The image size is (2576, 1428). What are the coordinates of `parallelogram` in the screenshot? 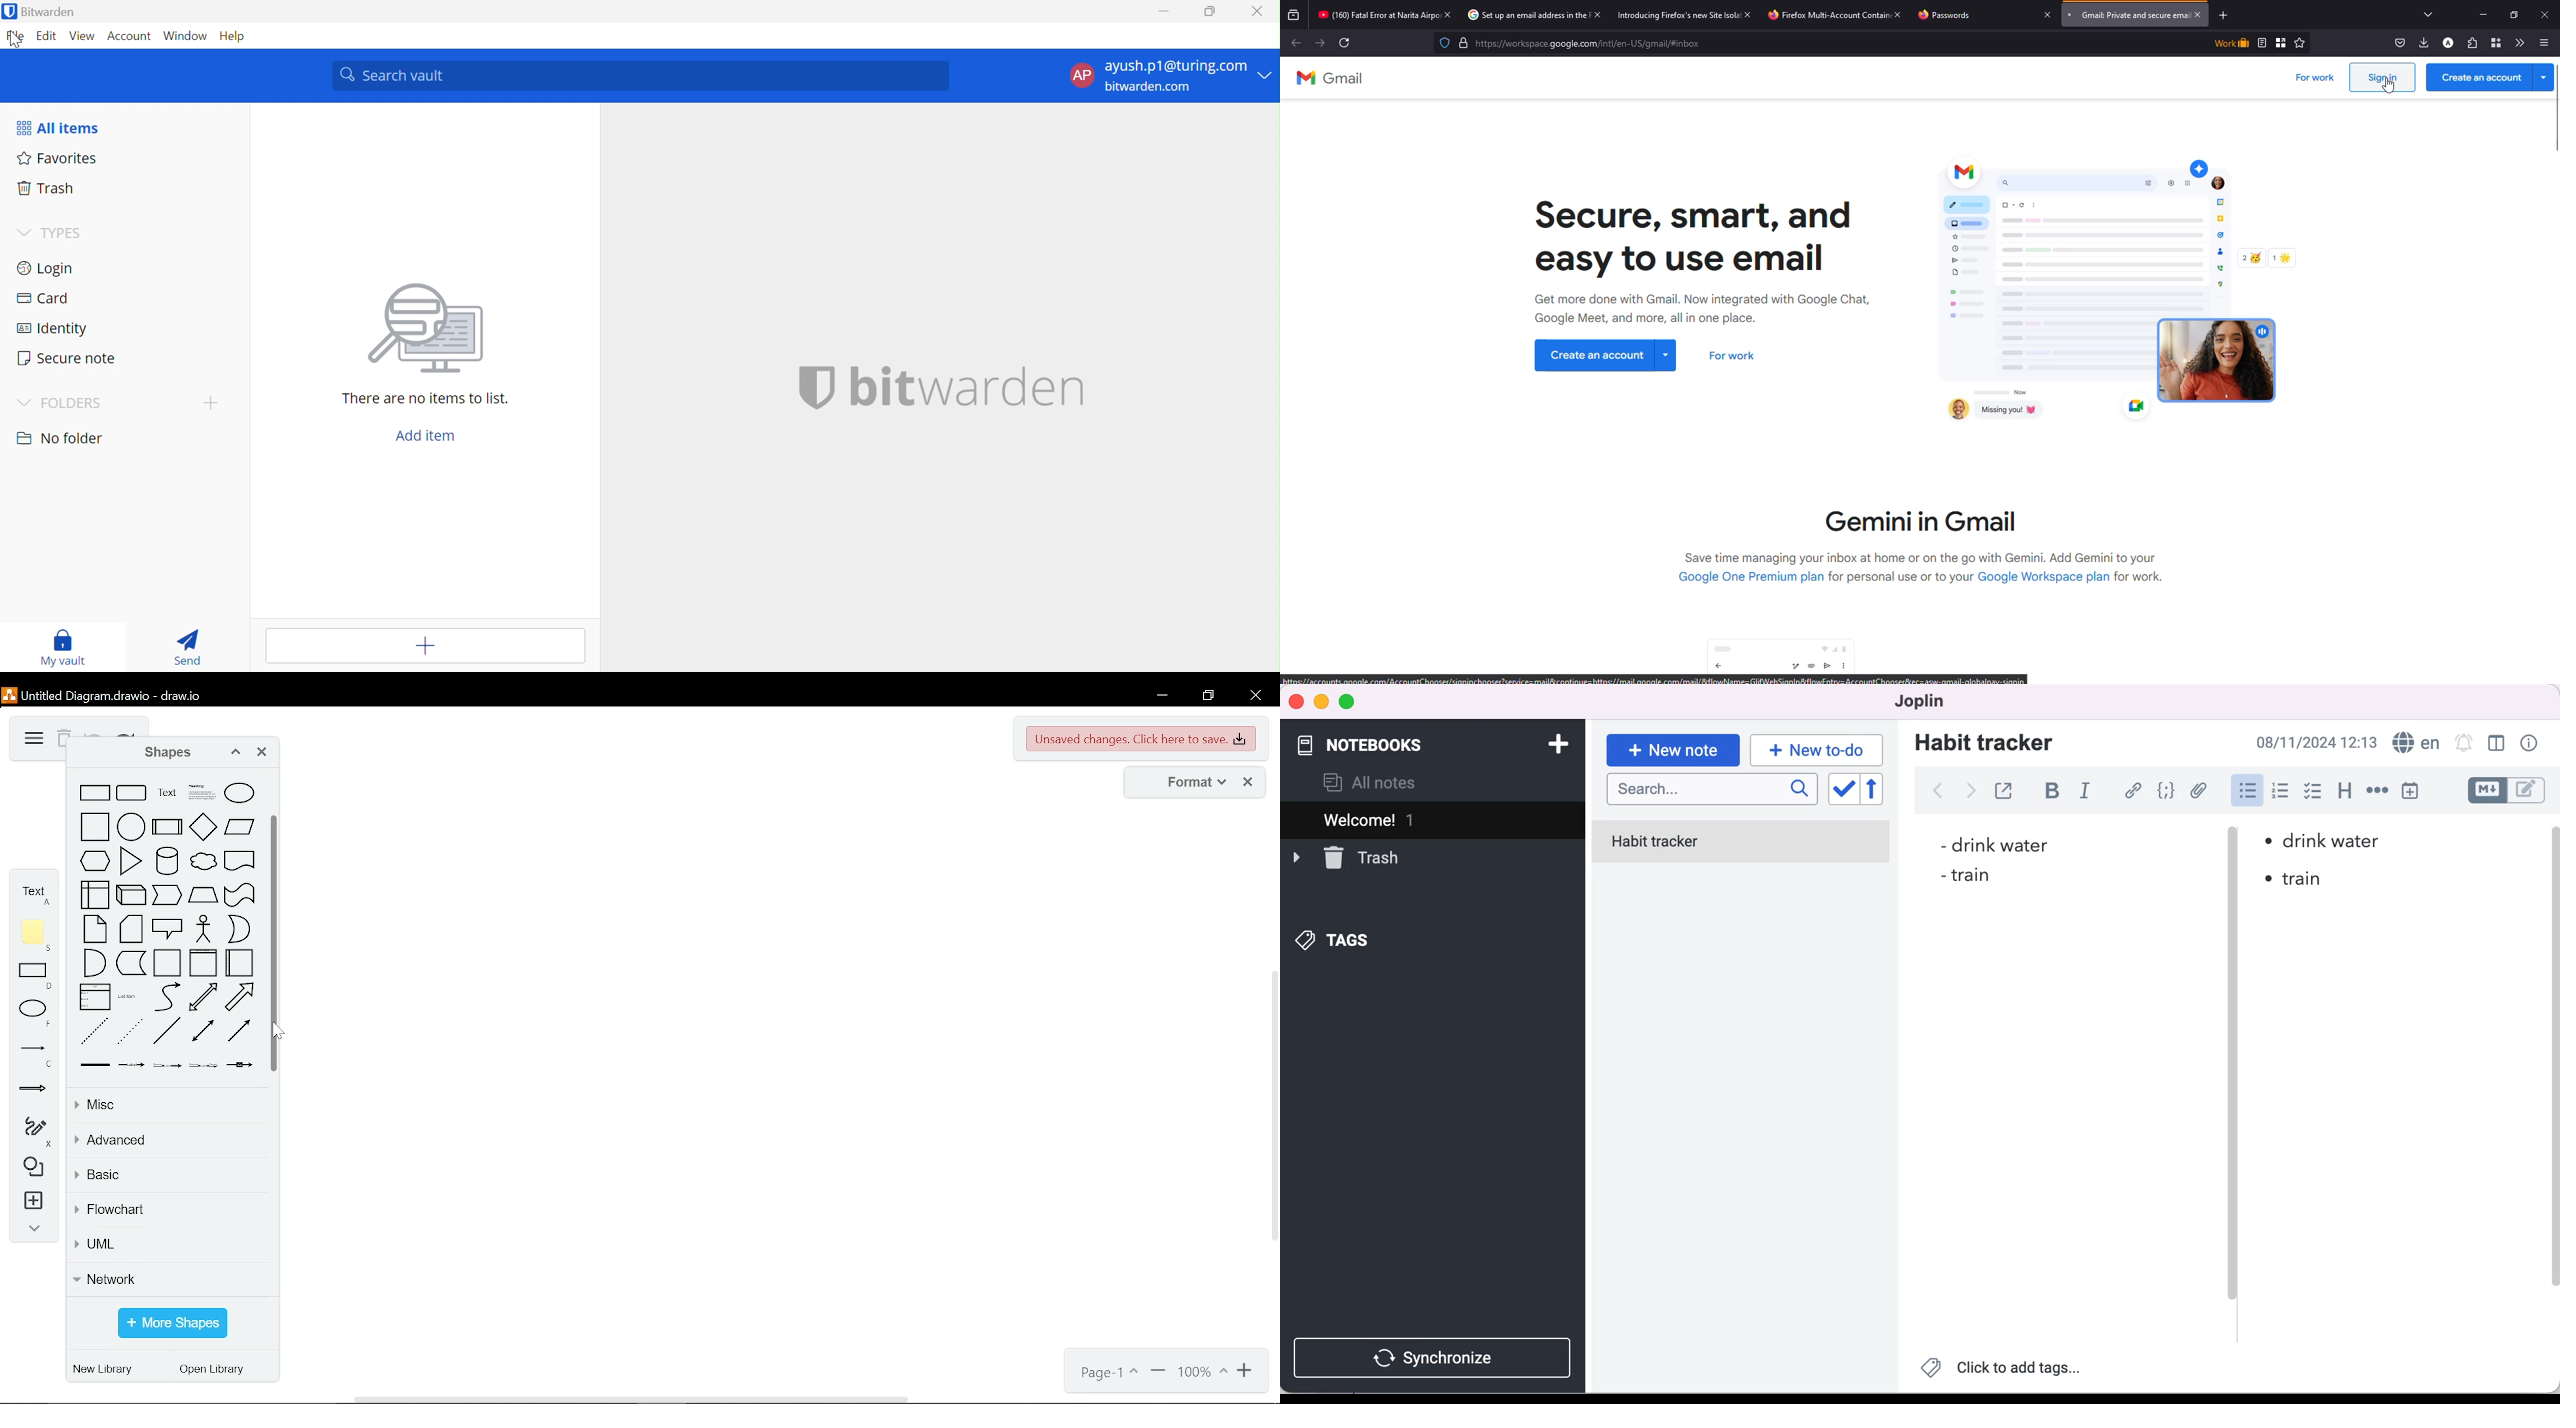 It's located at (240, 826).